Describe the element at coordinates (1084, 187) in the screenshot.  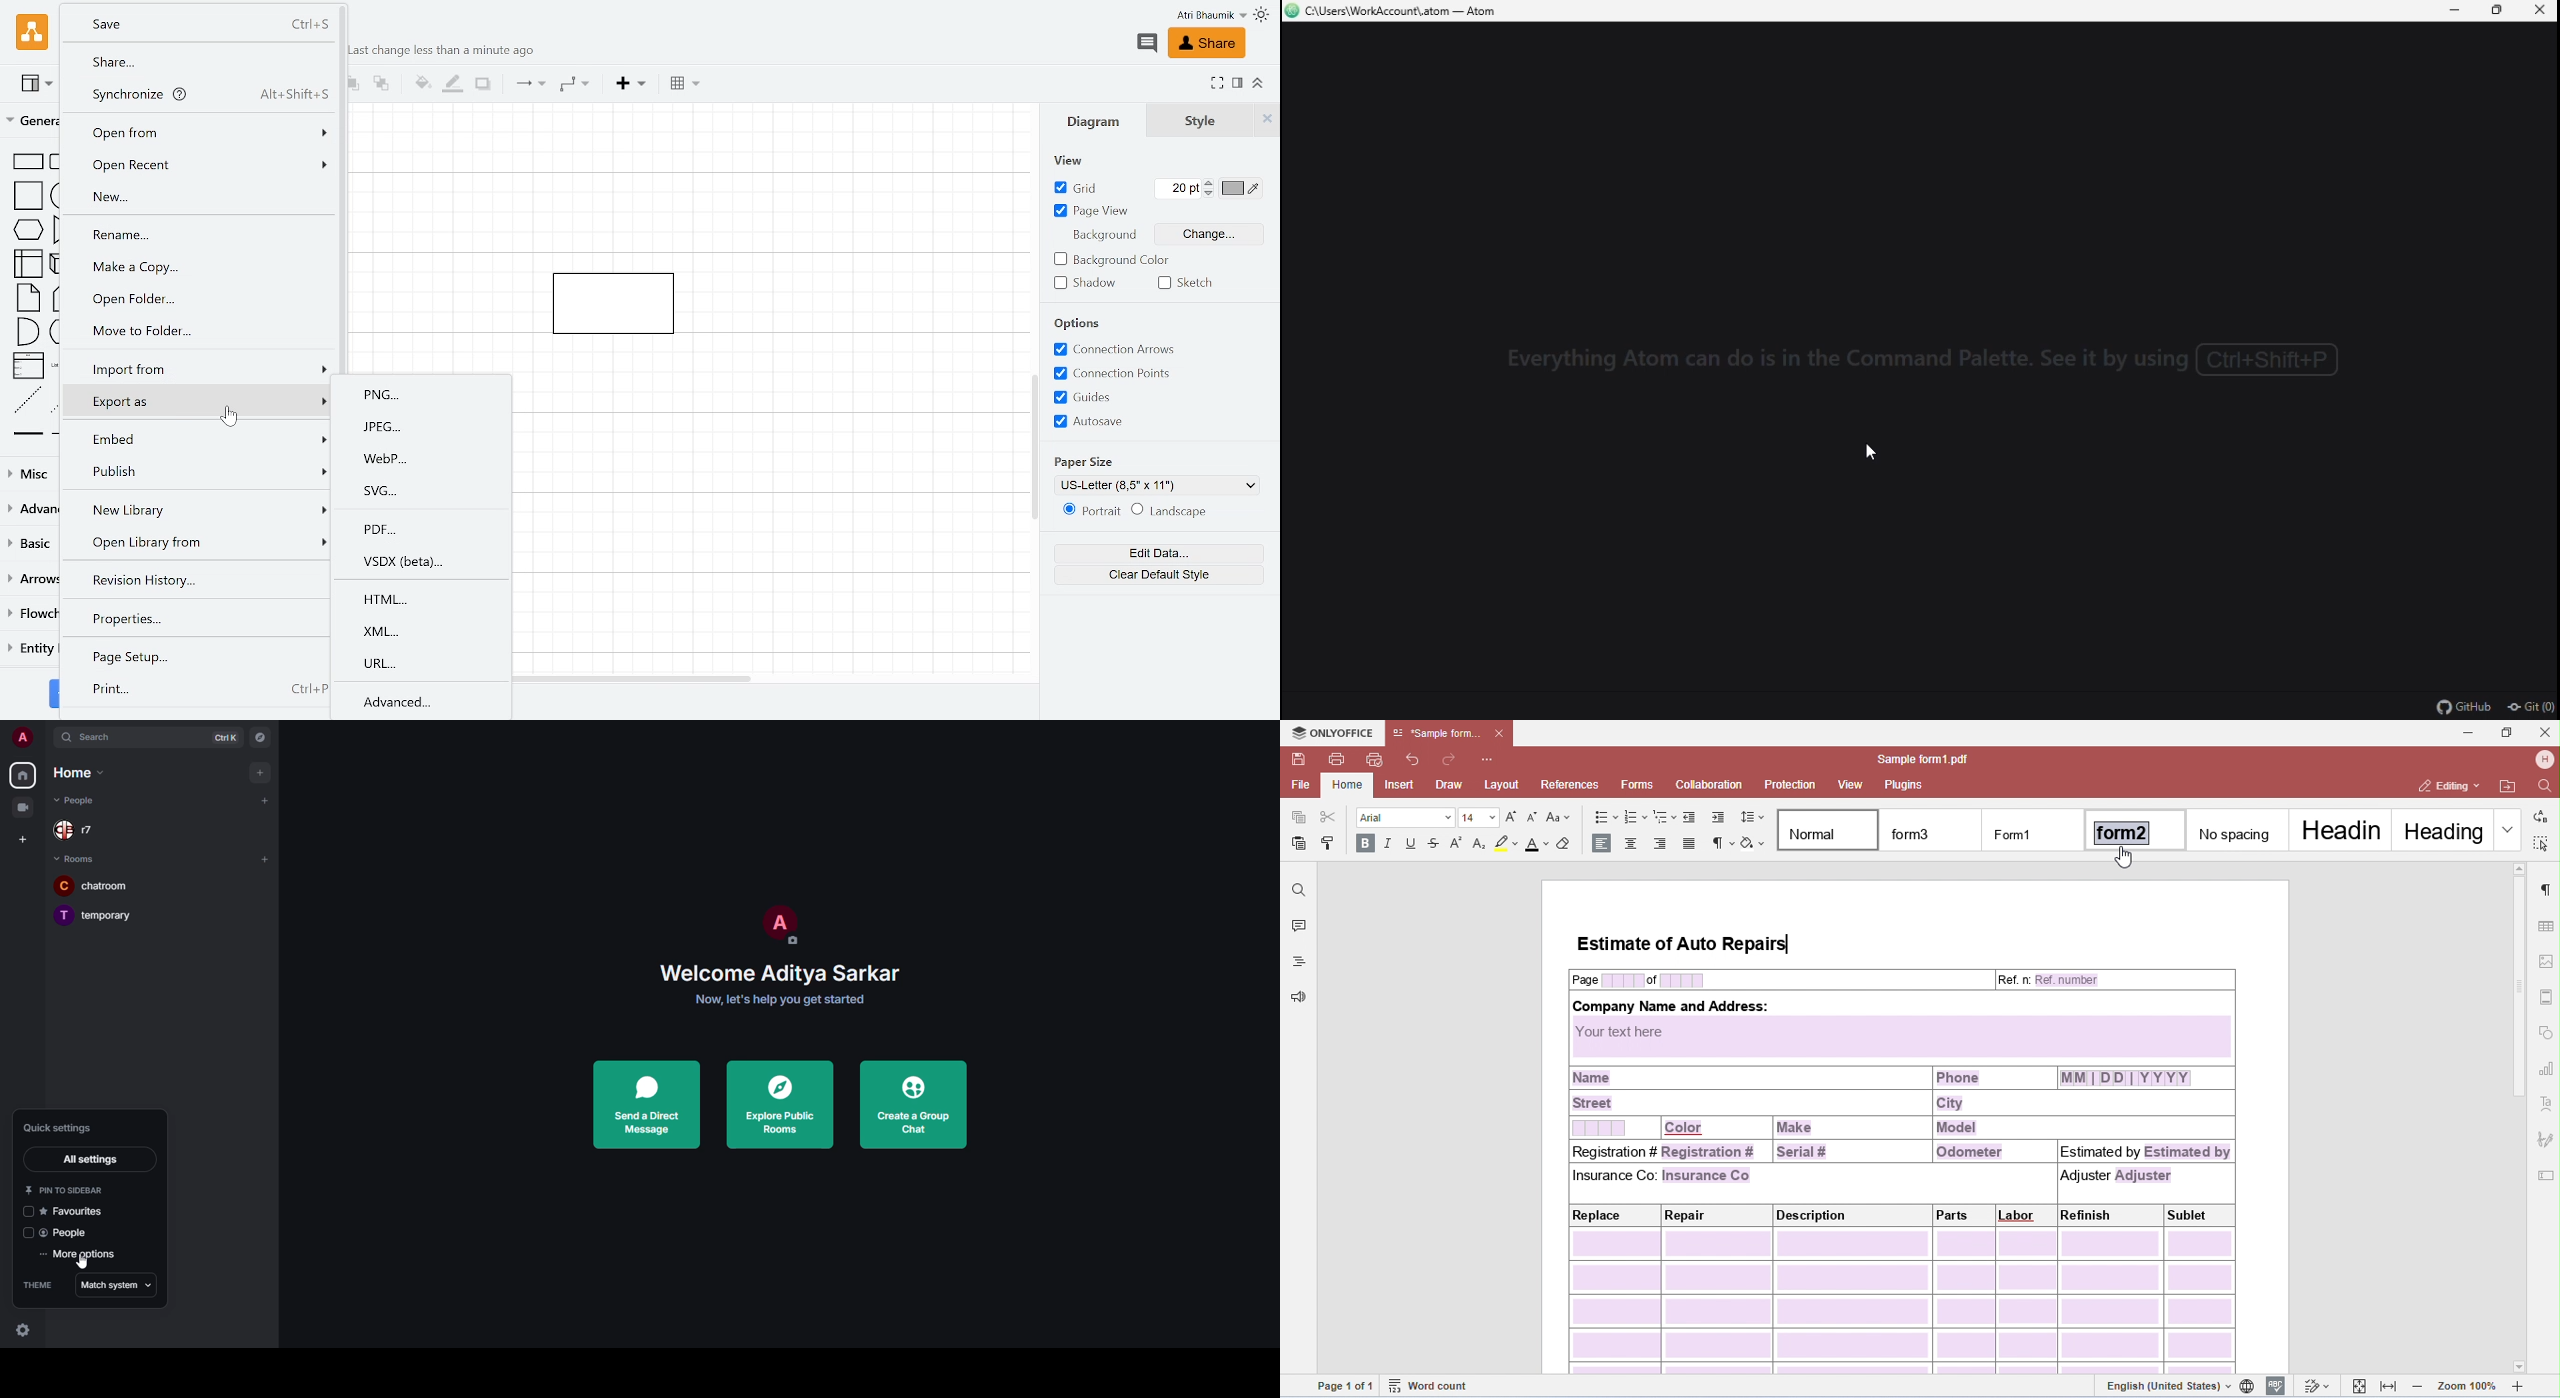
I see `Grid` at that location.